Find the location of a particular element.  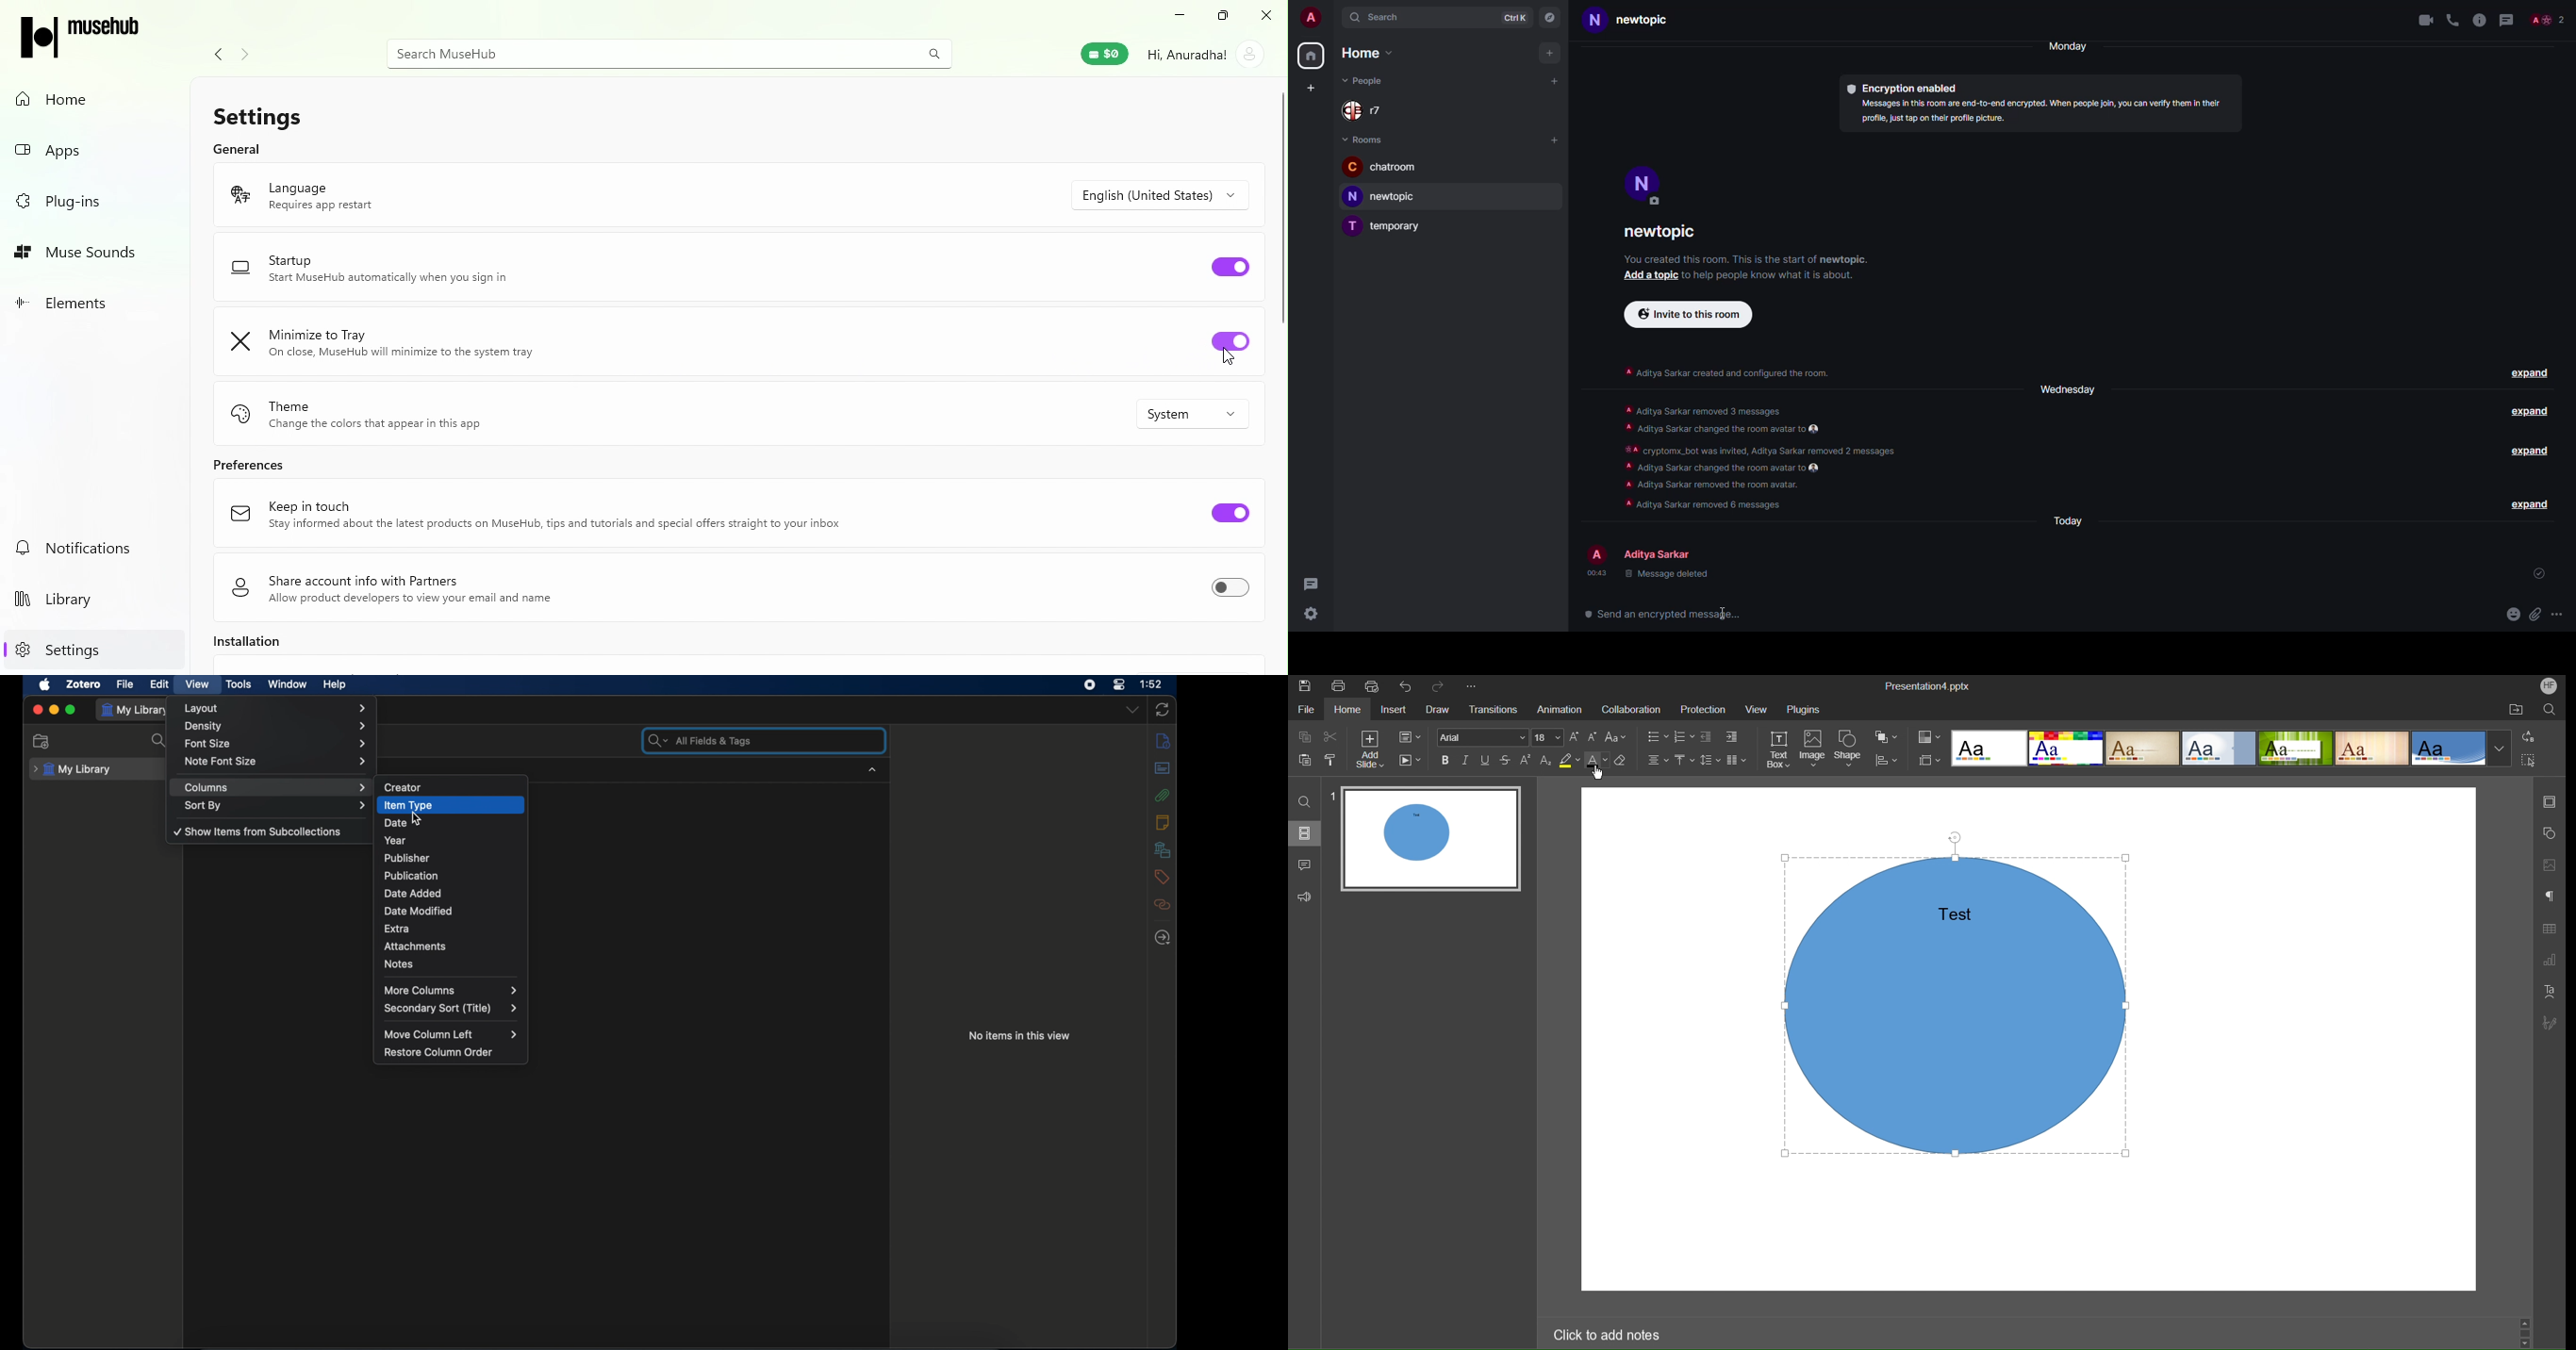

Alignment is located at coordinates (1660, 760).